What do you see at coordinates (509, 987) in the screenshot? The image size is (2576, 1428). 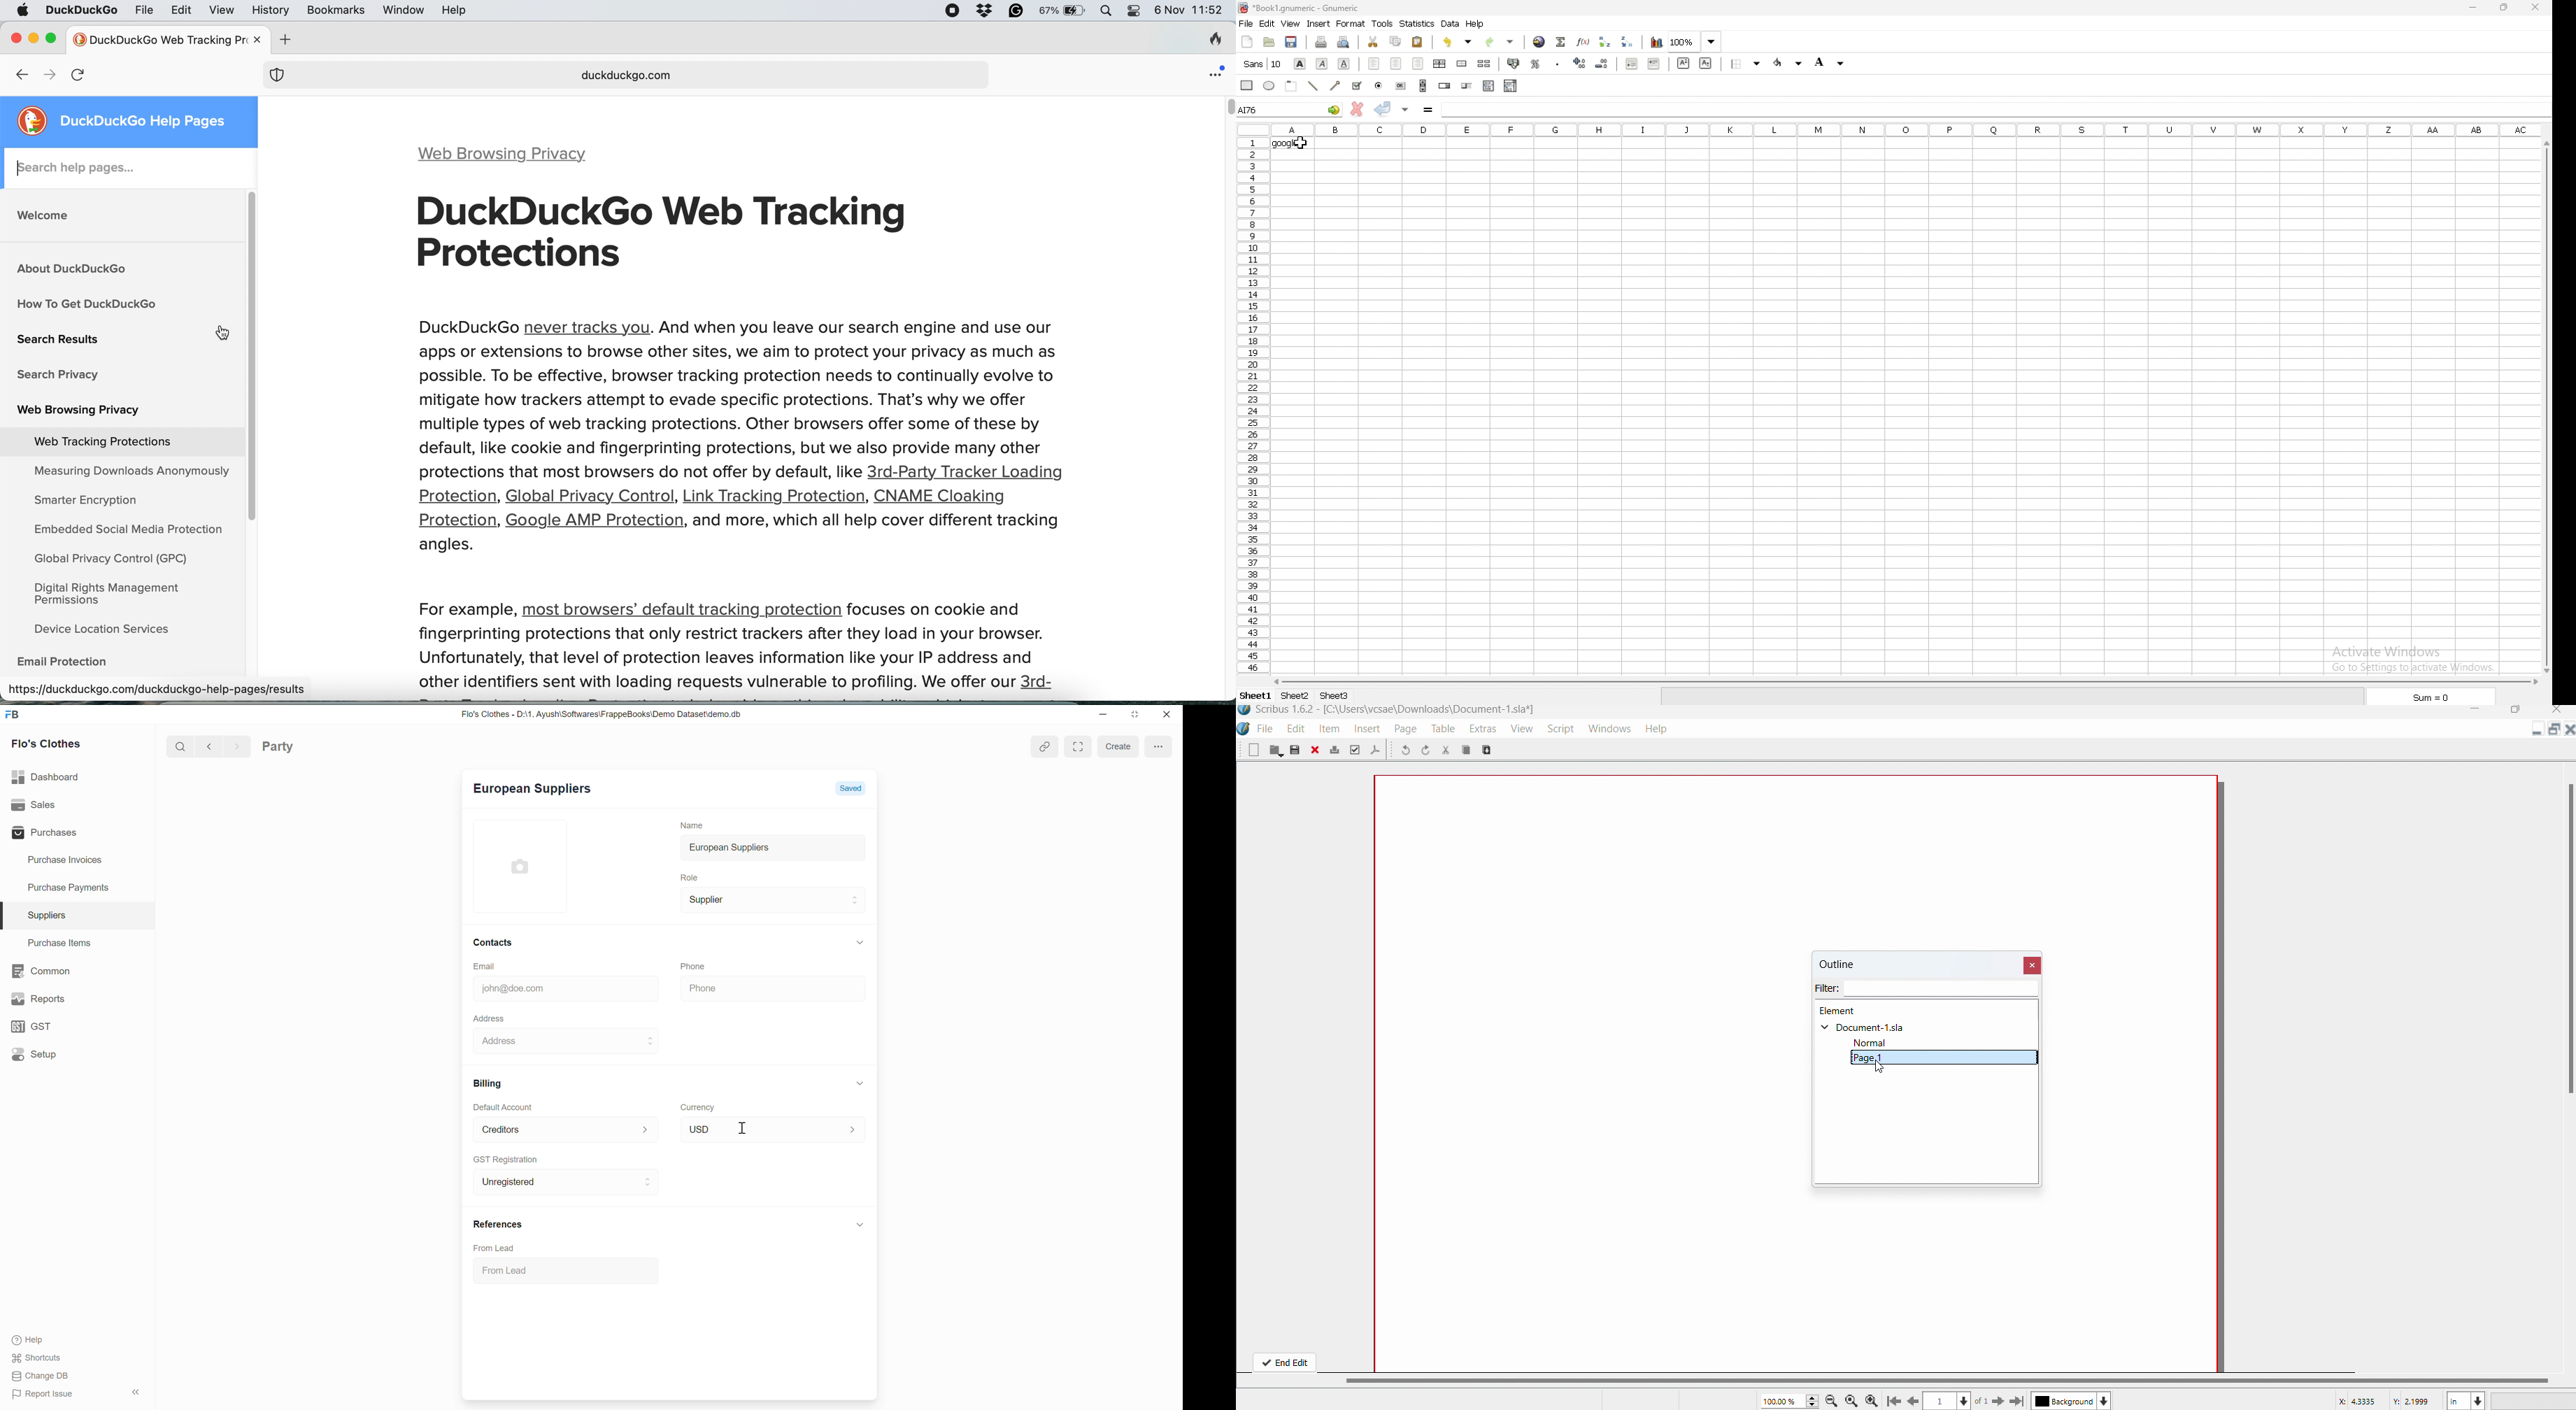 I see `john@doe.com` at bounding box center [509, 987].